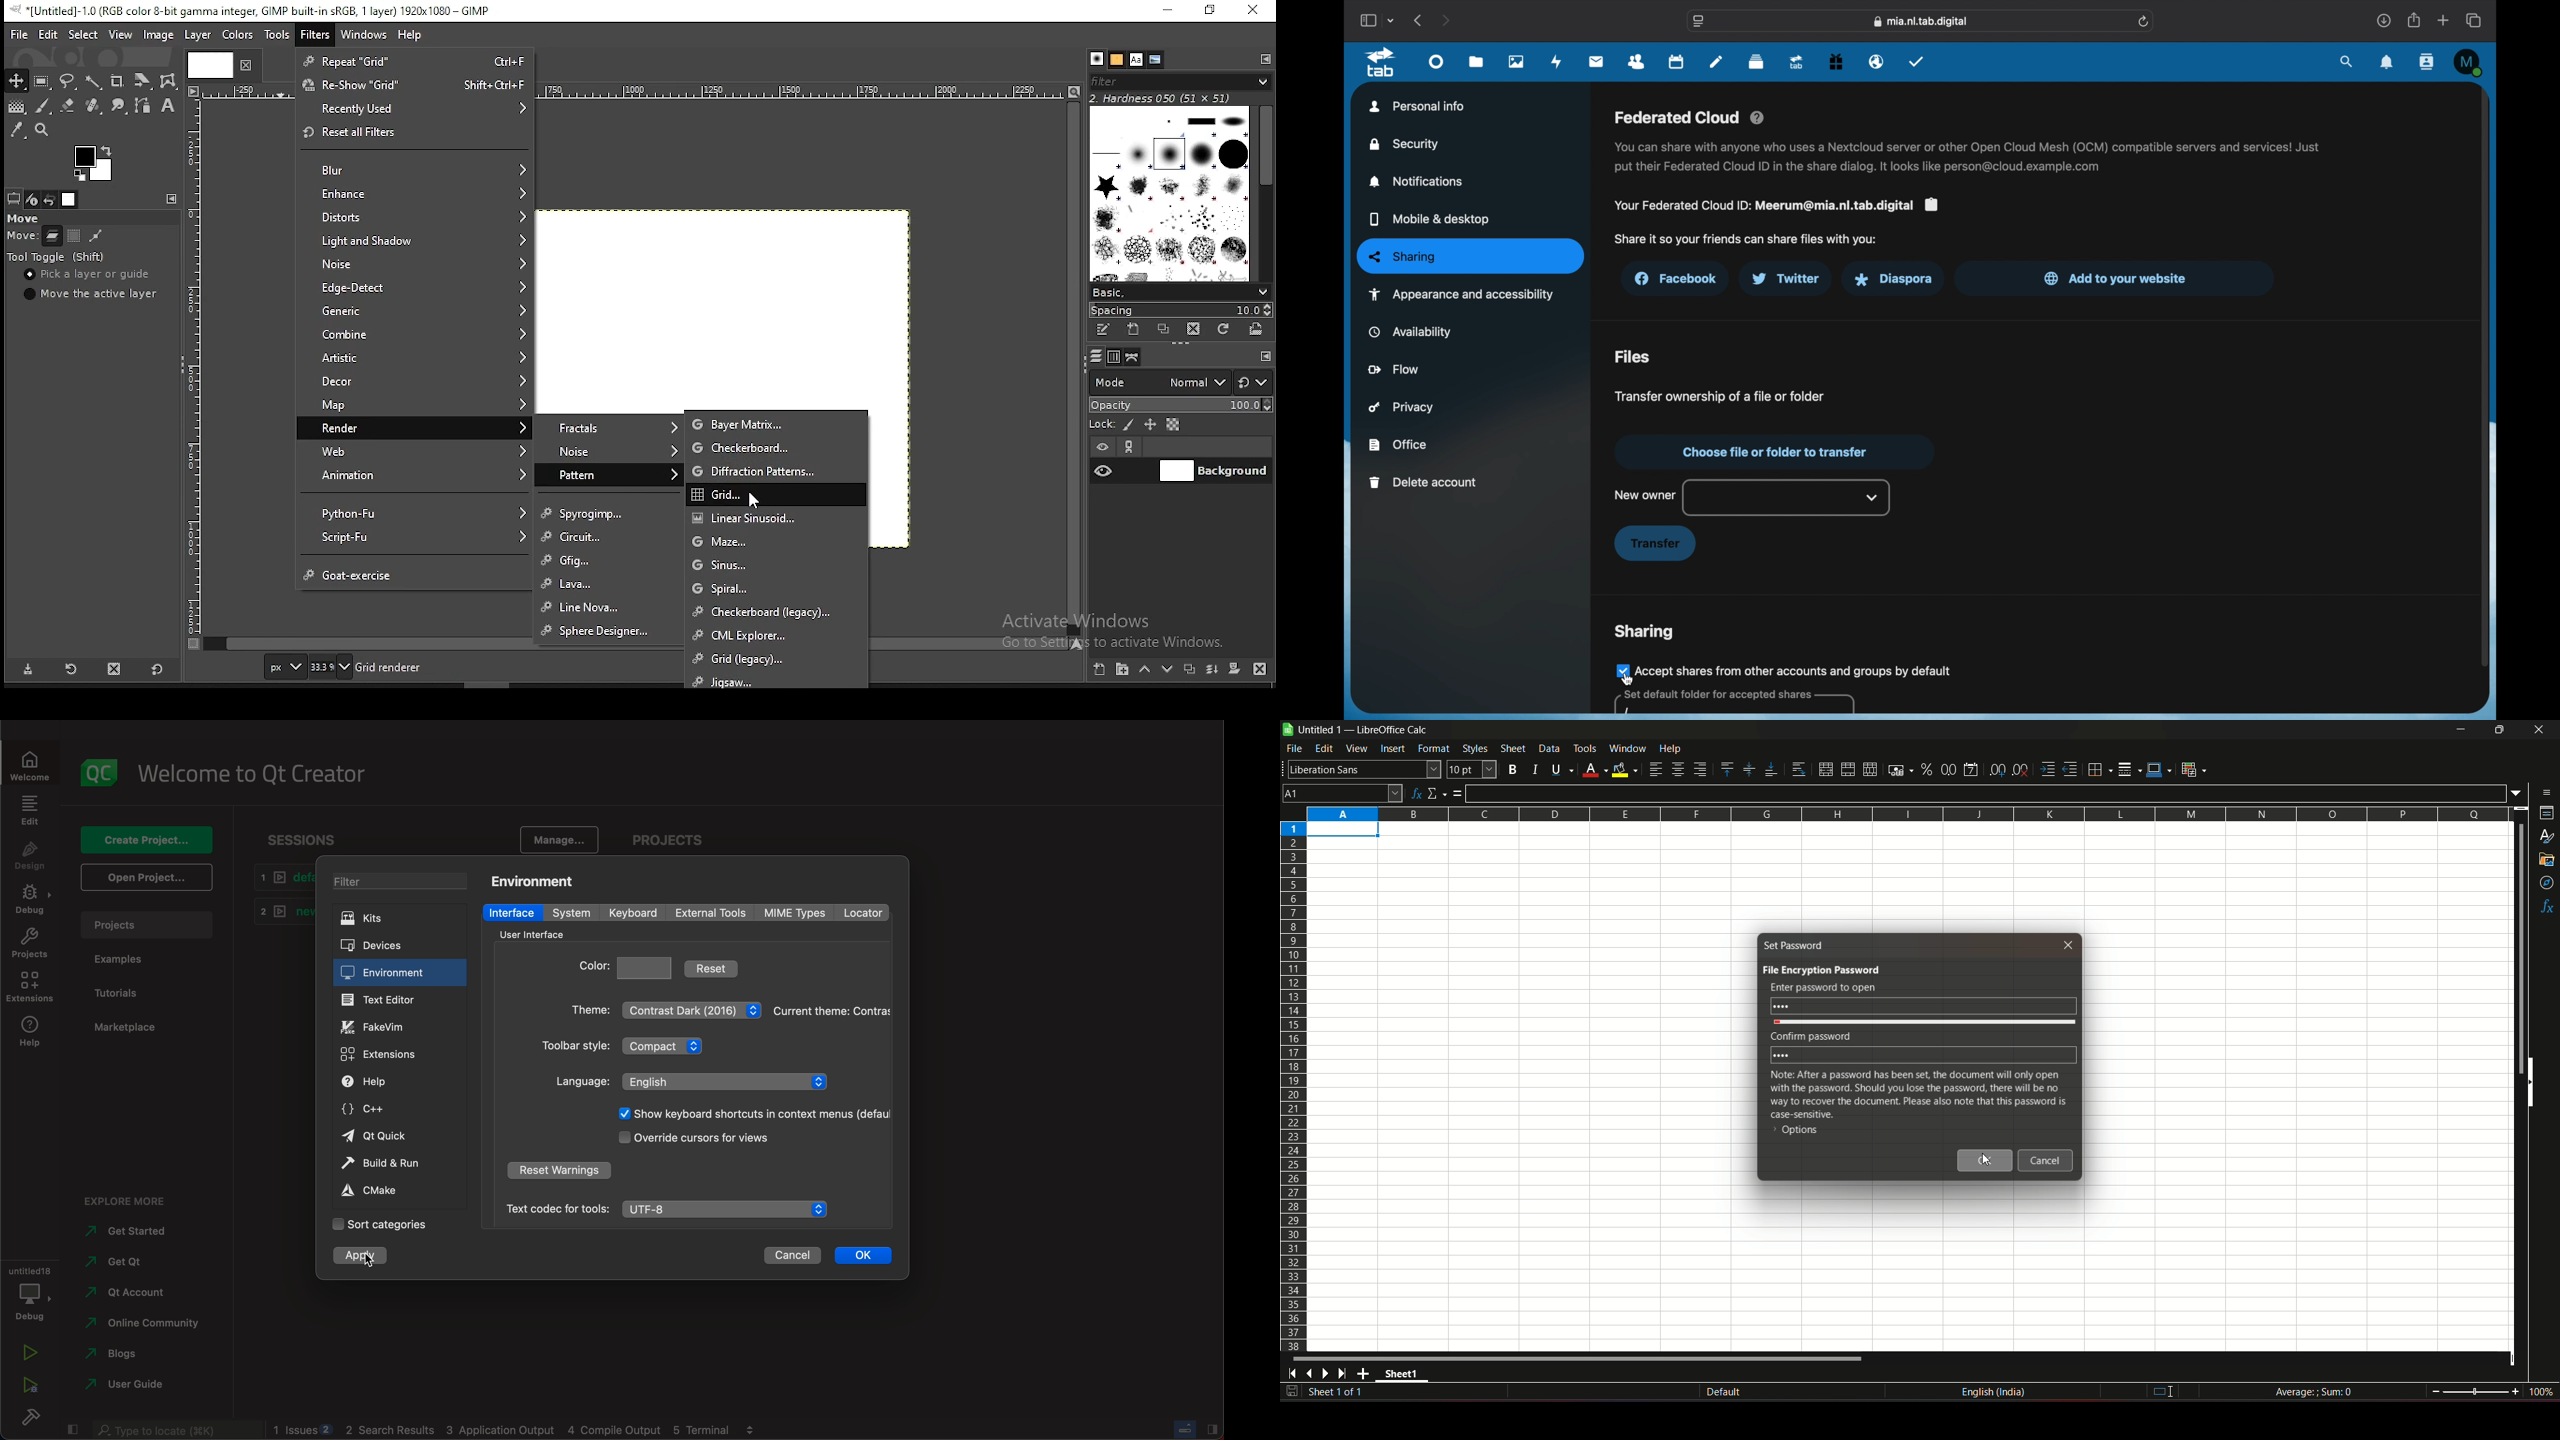  I want to click on align right, so click(1701, 770).